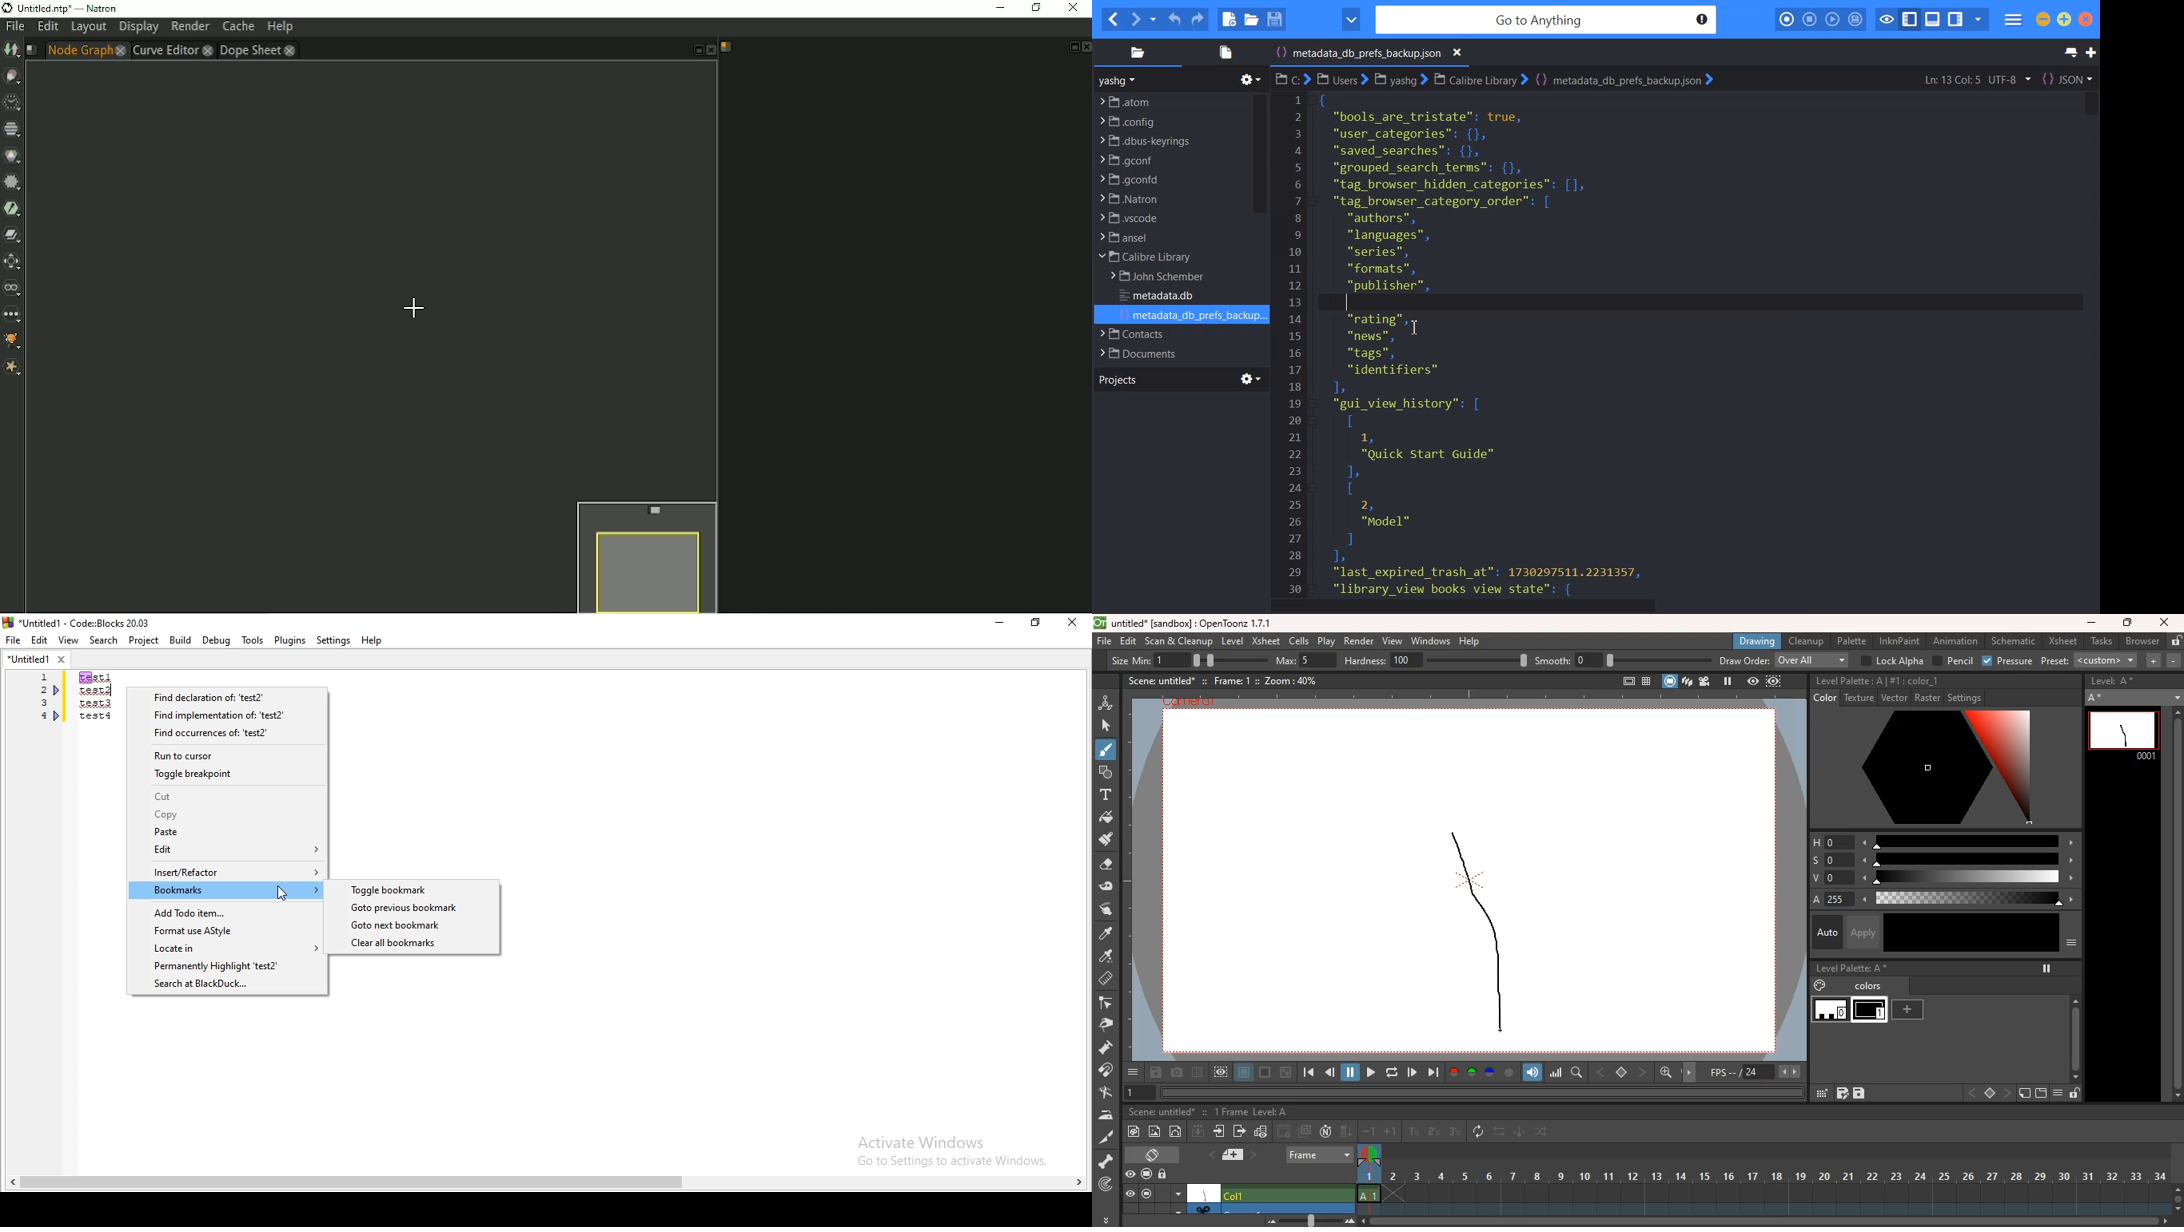  What do you see at coordinates (1300, 640) in the screenshot?
I see `cells` at bounding box center [1300, 640].